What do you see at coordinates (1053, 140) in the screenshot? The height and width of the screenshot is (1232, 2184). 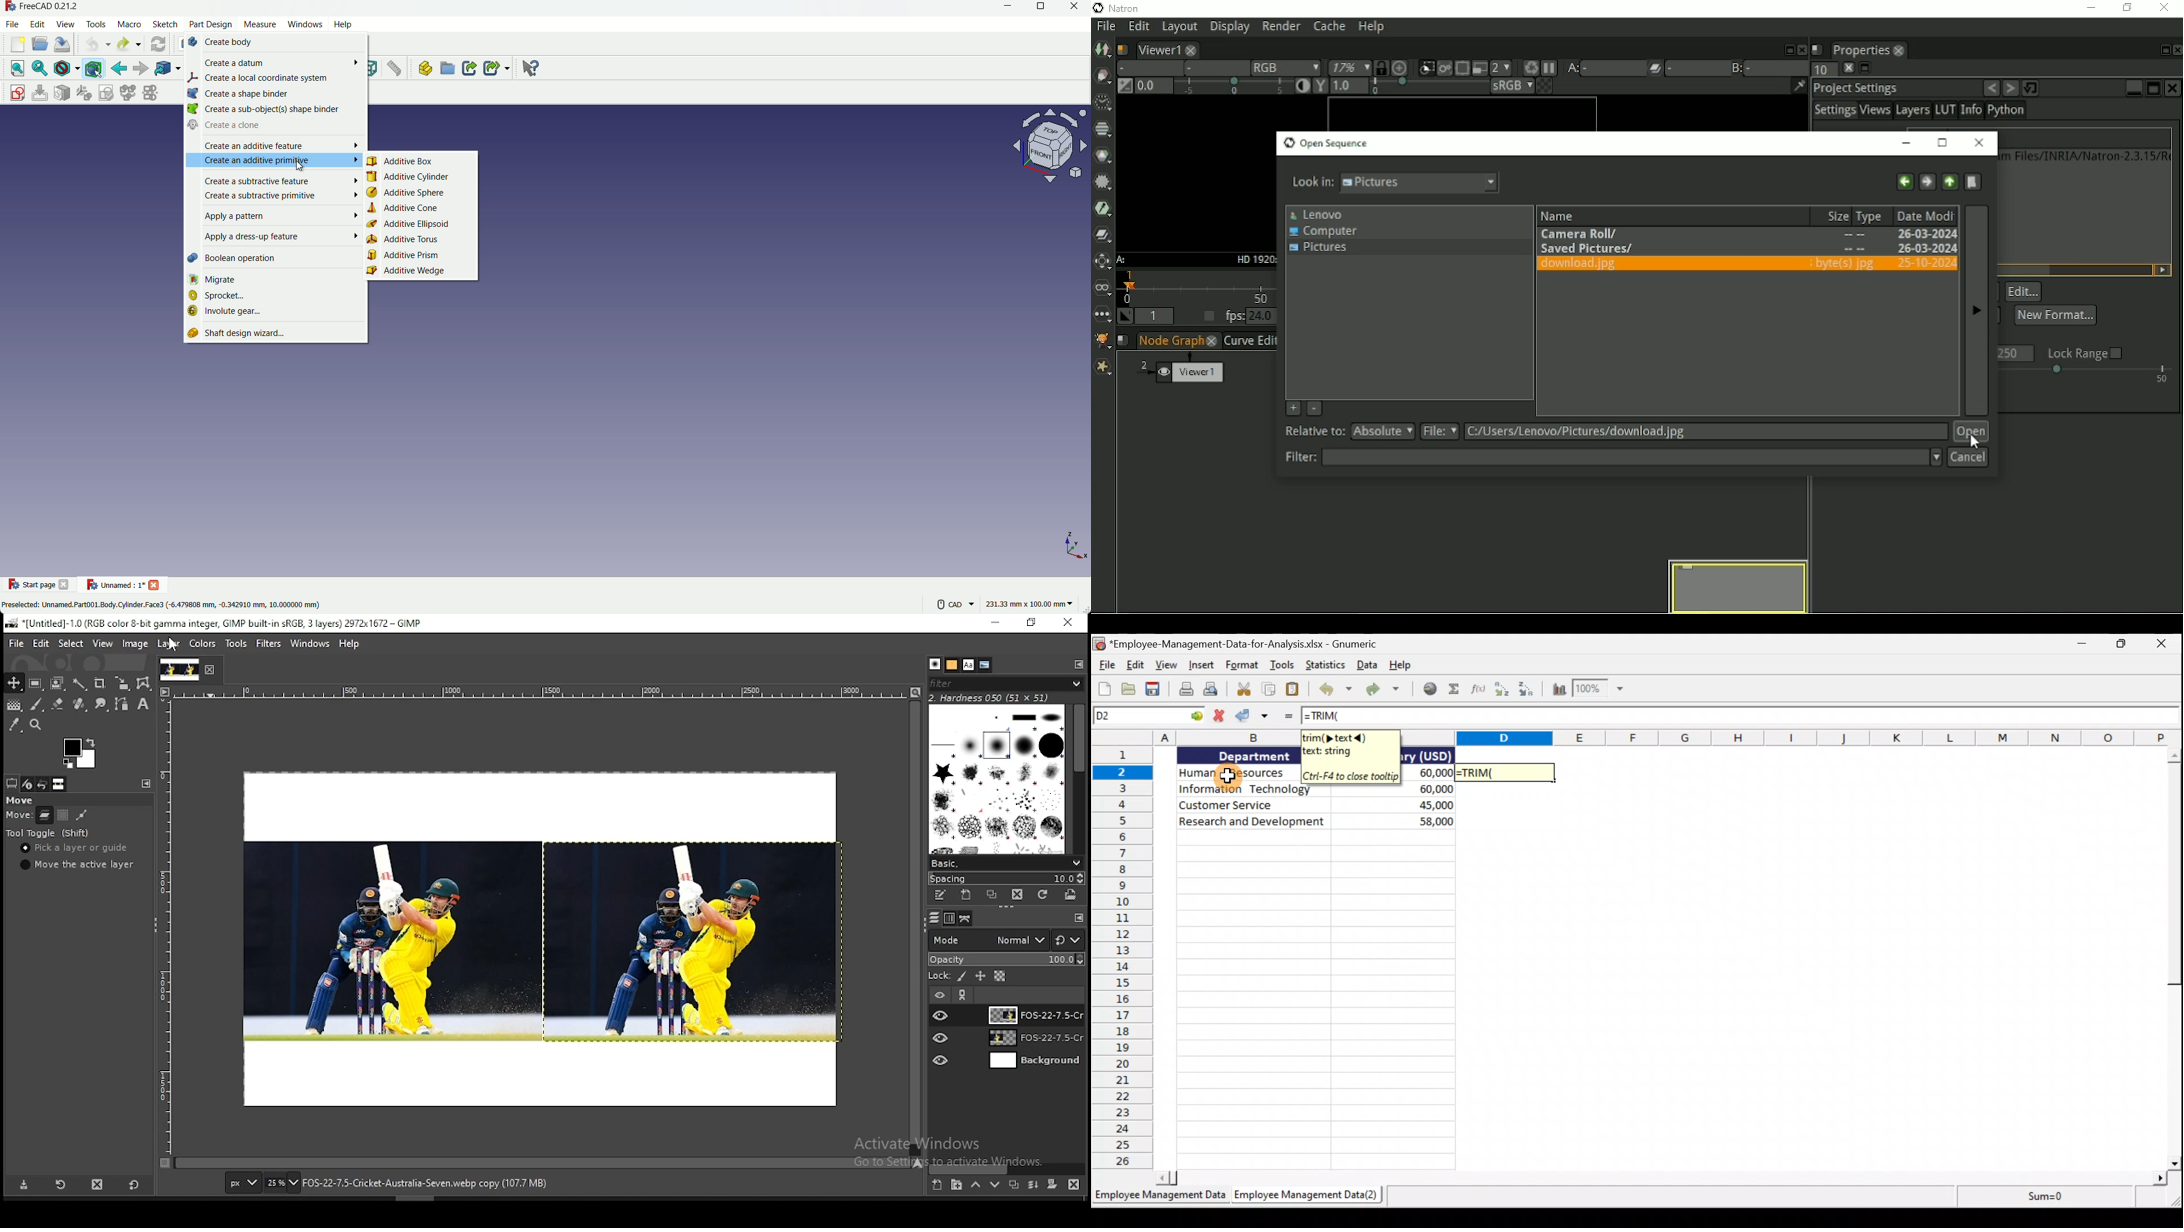 I see `rotate or change view` at bounding box center [1053, 140].